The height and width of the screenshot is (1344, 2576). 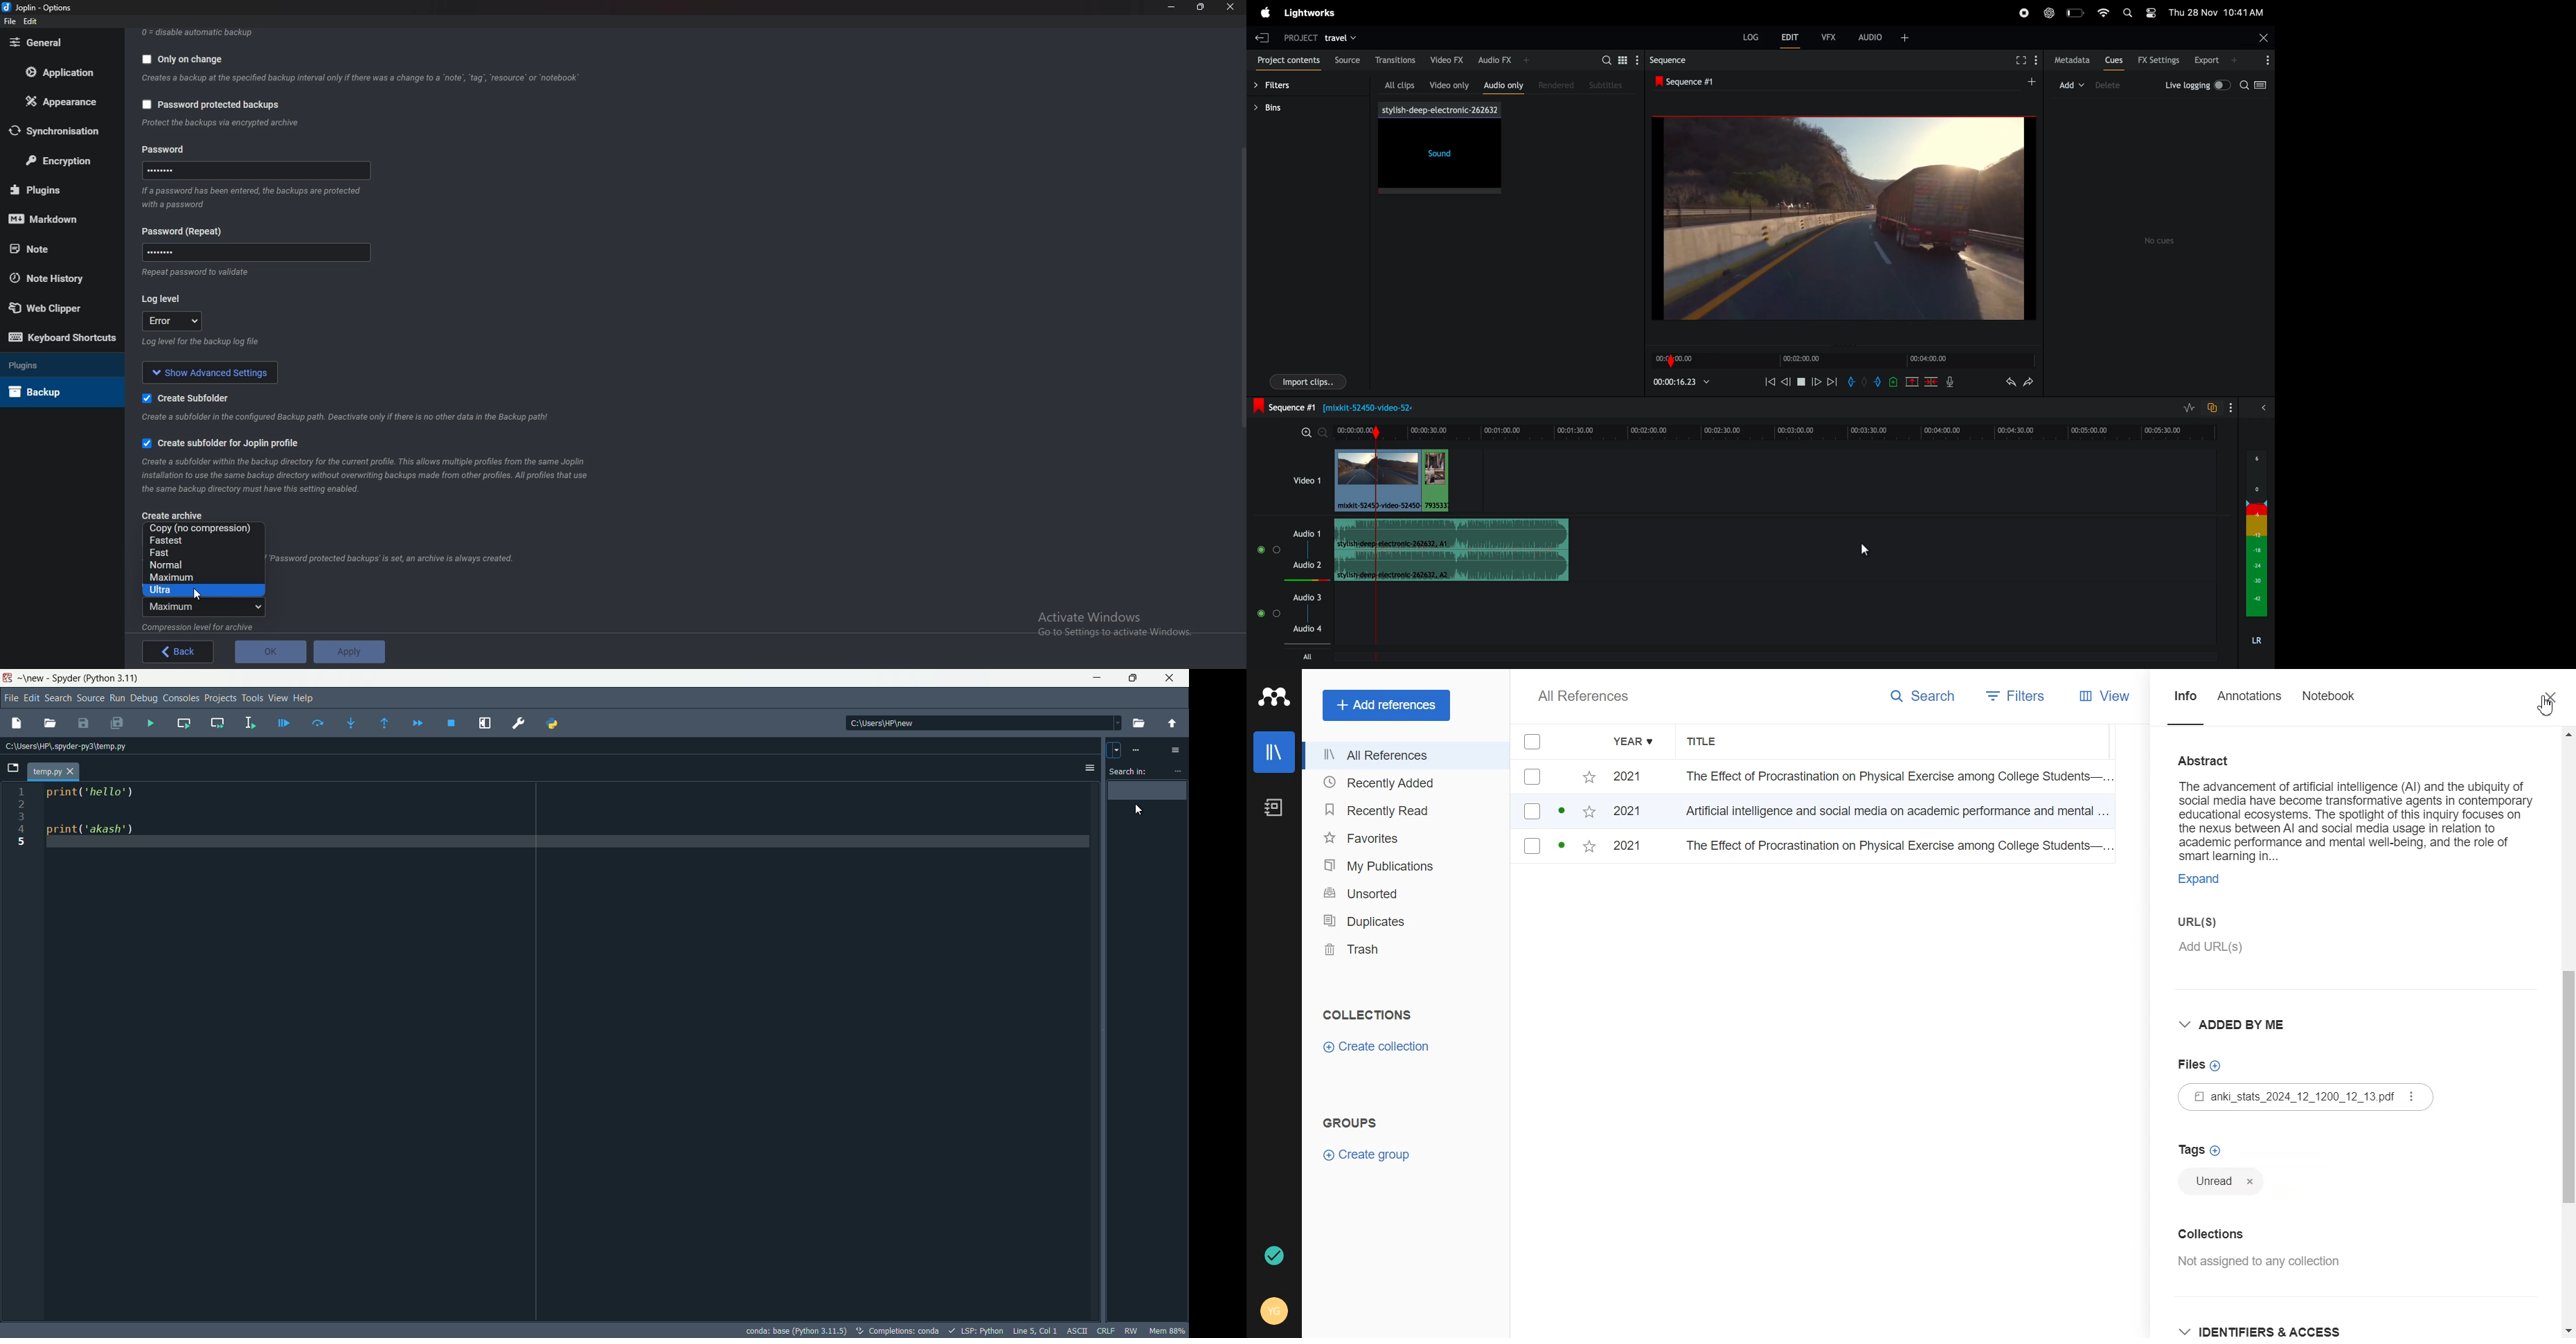 What do you see at coordinates (1201, 7) in the screenshot?
I see `Resize` at bounding box center [1201, 7].